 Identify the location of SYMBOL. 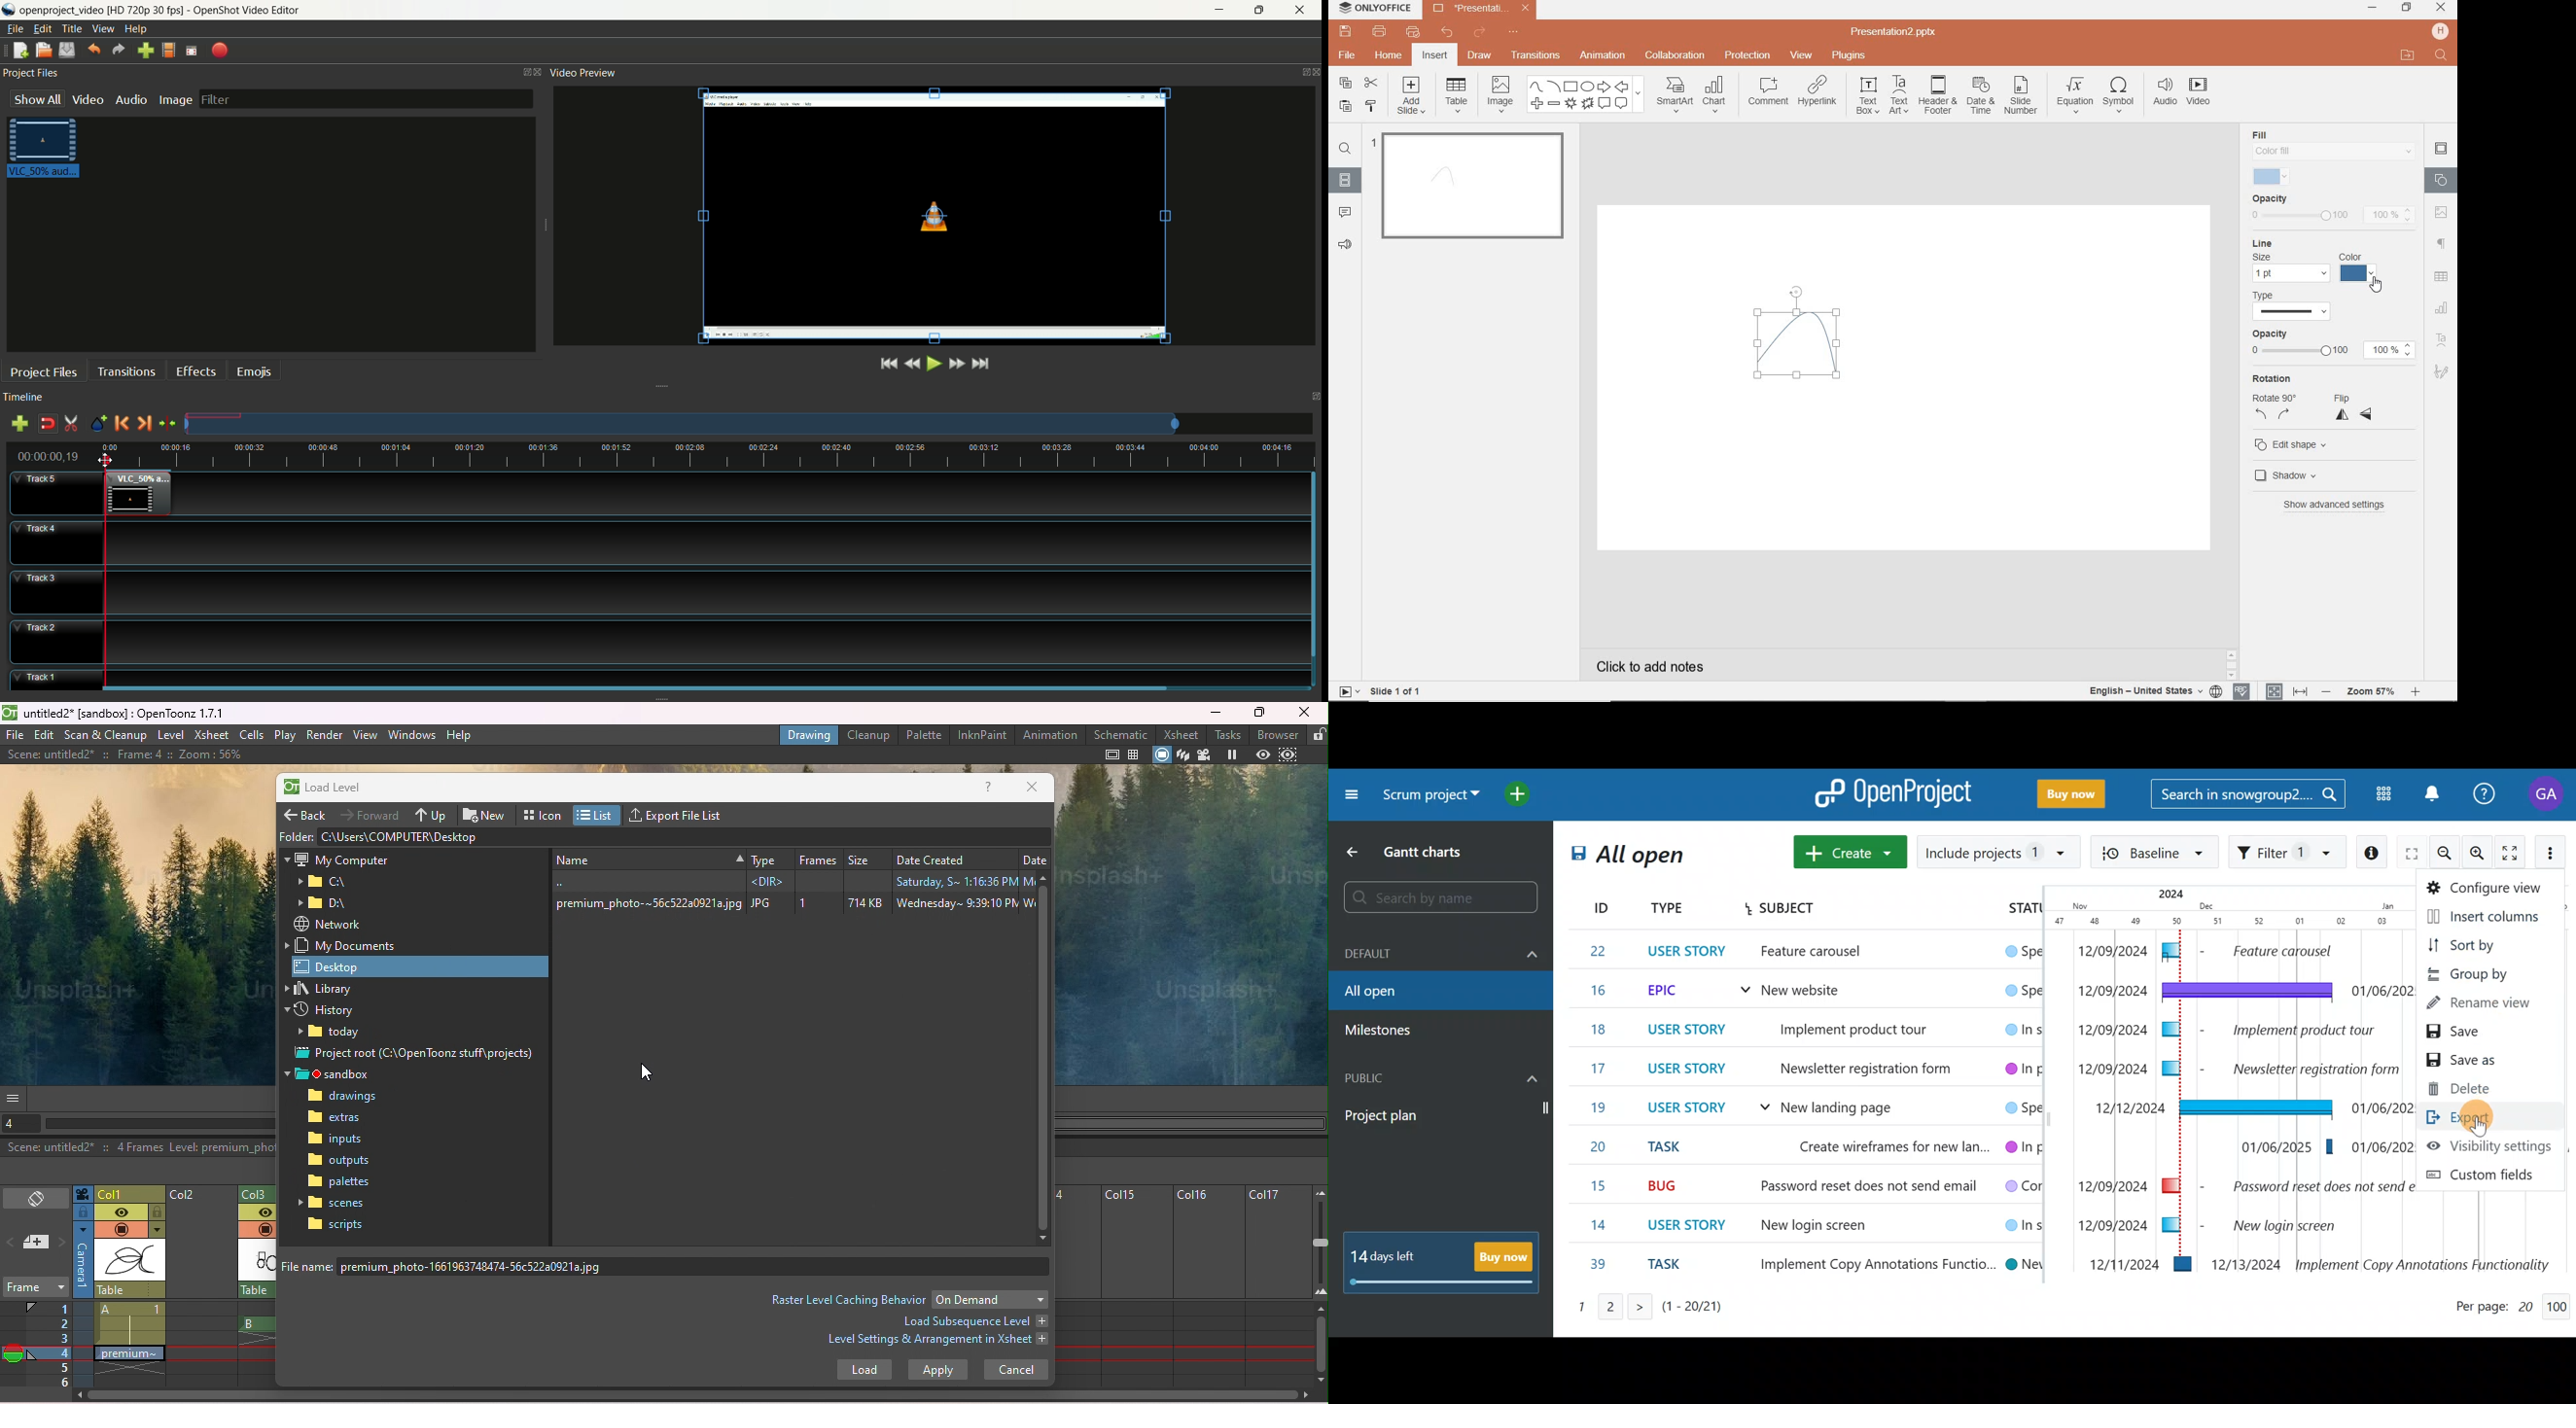
(2119, 95).